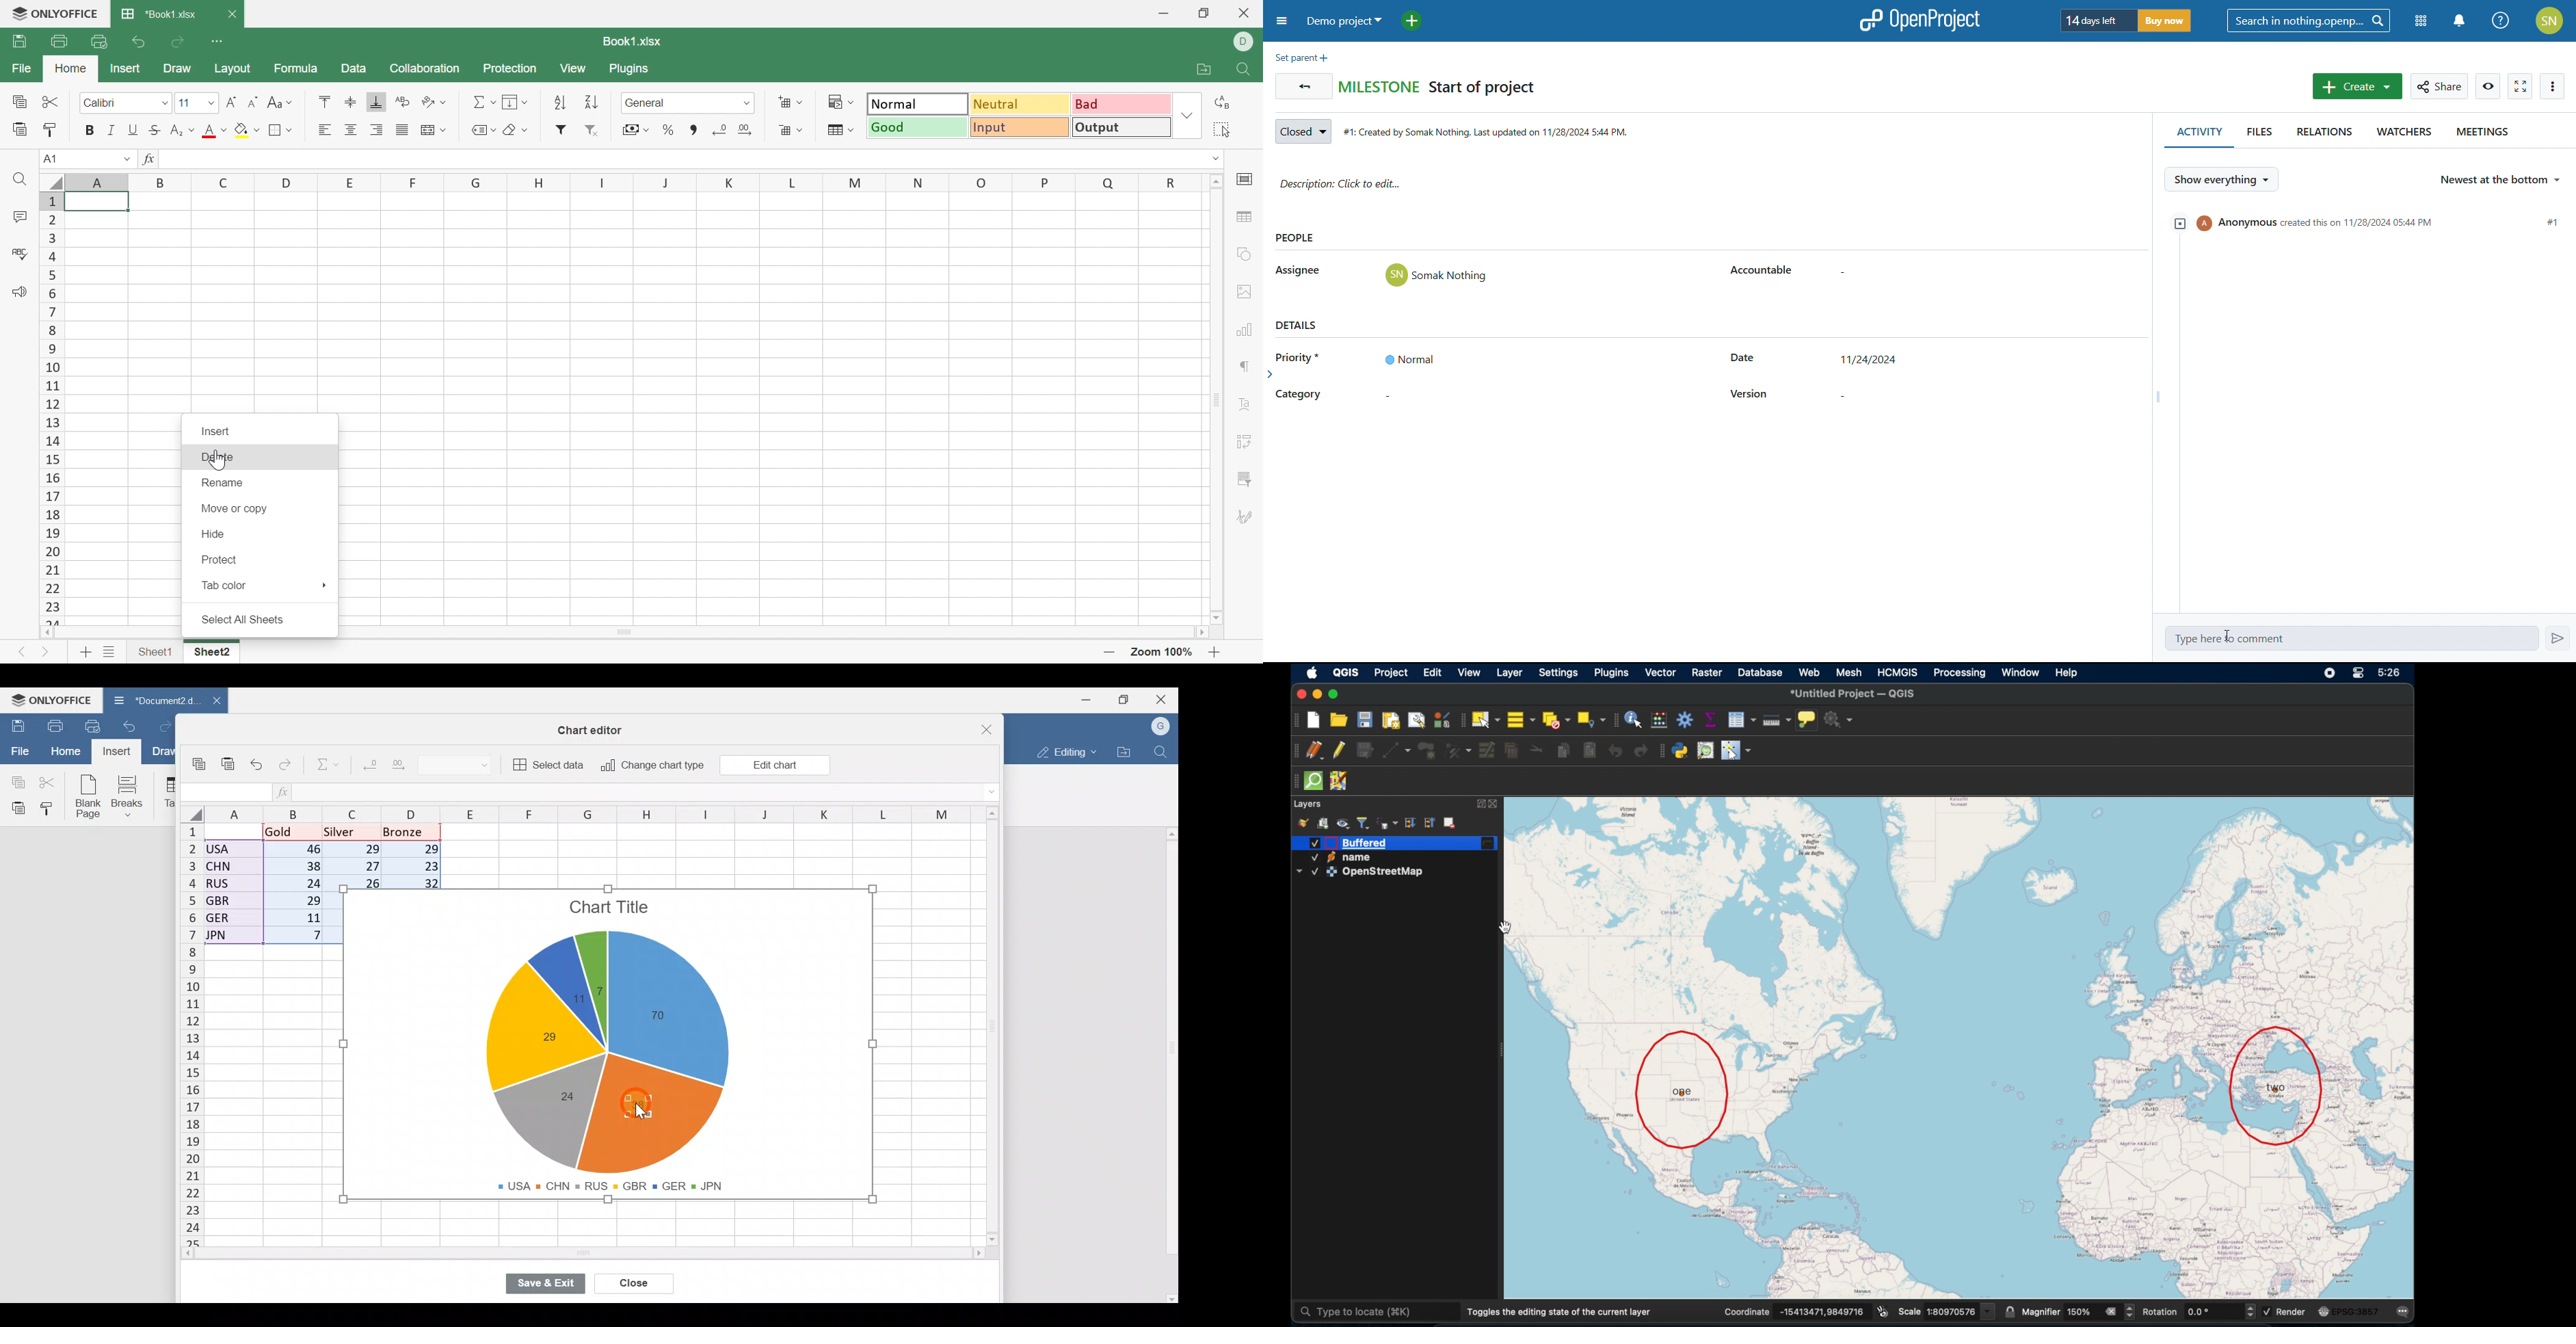 The height and width of the screenshot is (1344, 2576). Describe the element at coordinates (1684, 1090) in the screenshot. I see `one` at that location.